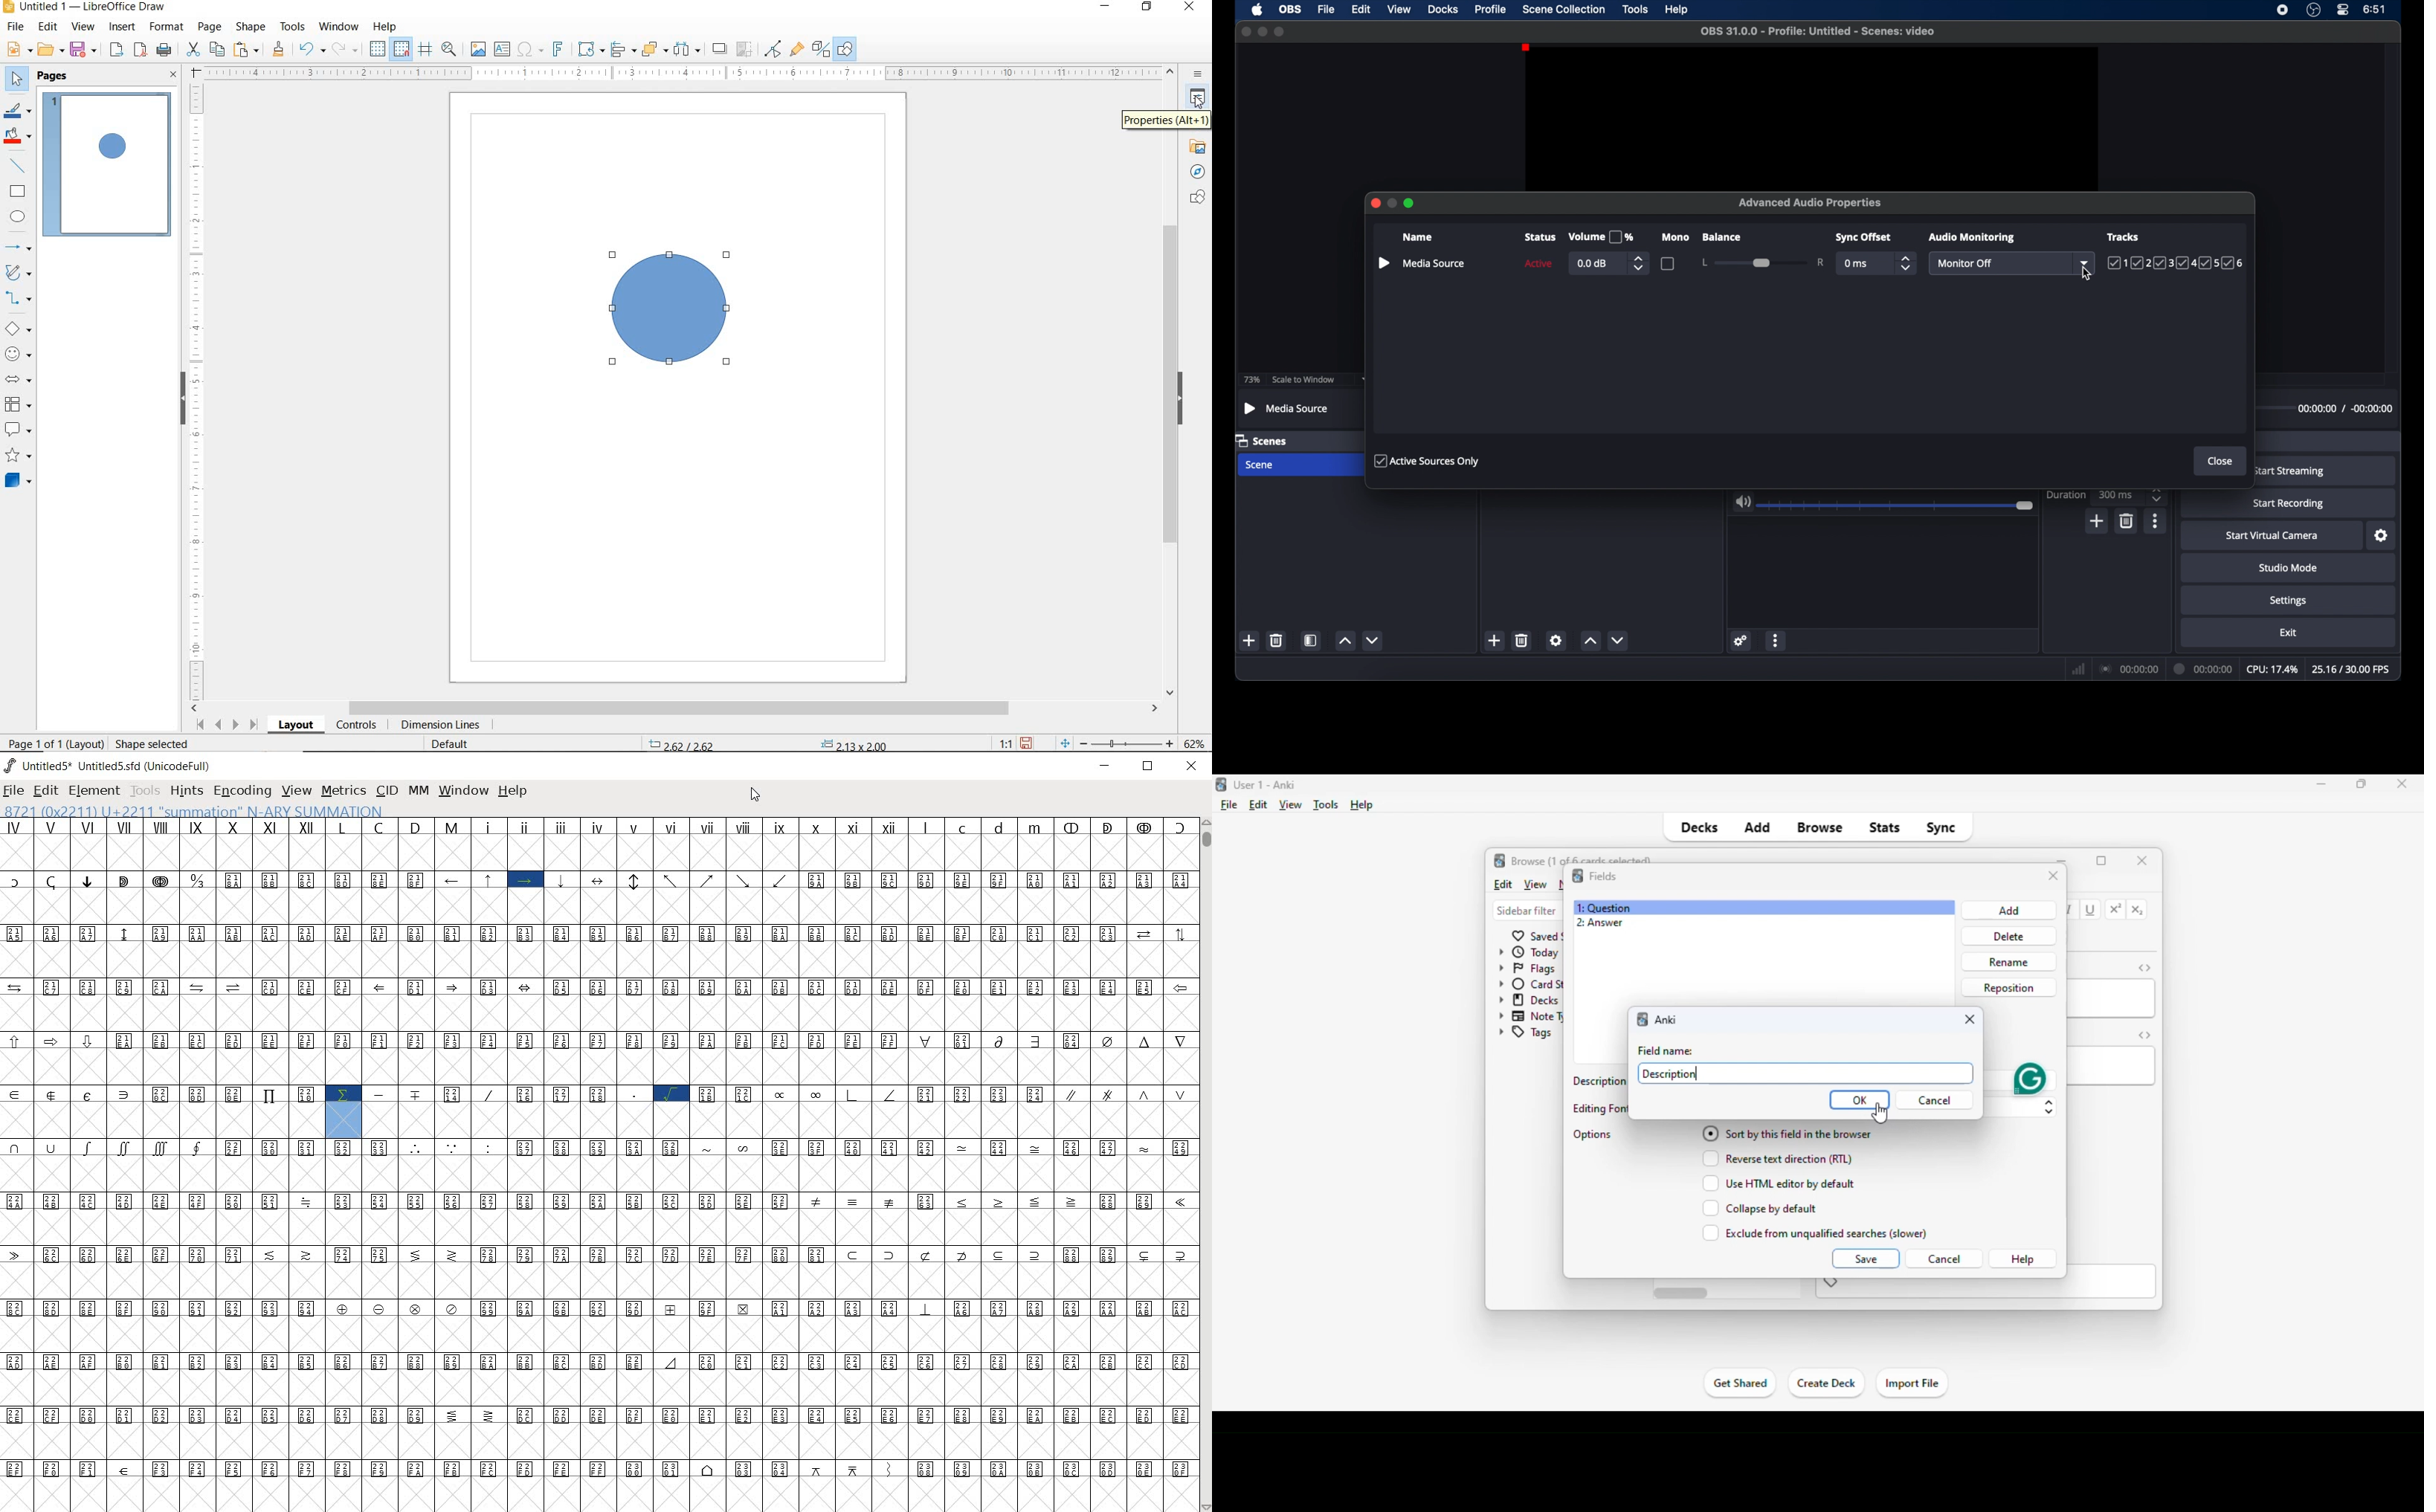 This screenshot has height=1512, width=2436. Describe the element at coordinates (280, 49) in the screenshot. I see `CLONE FORMATTING` at that location.